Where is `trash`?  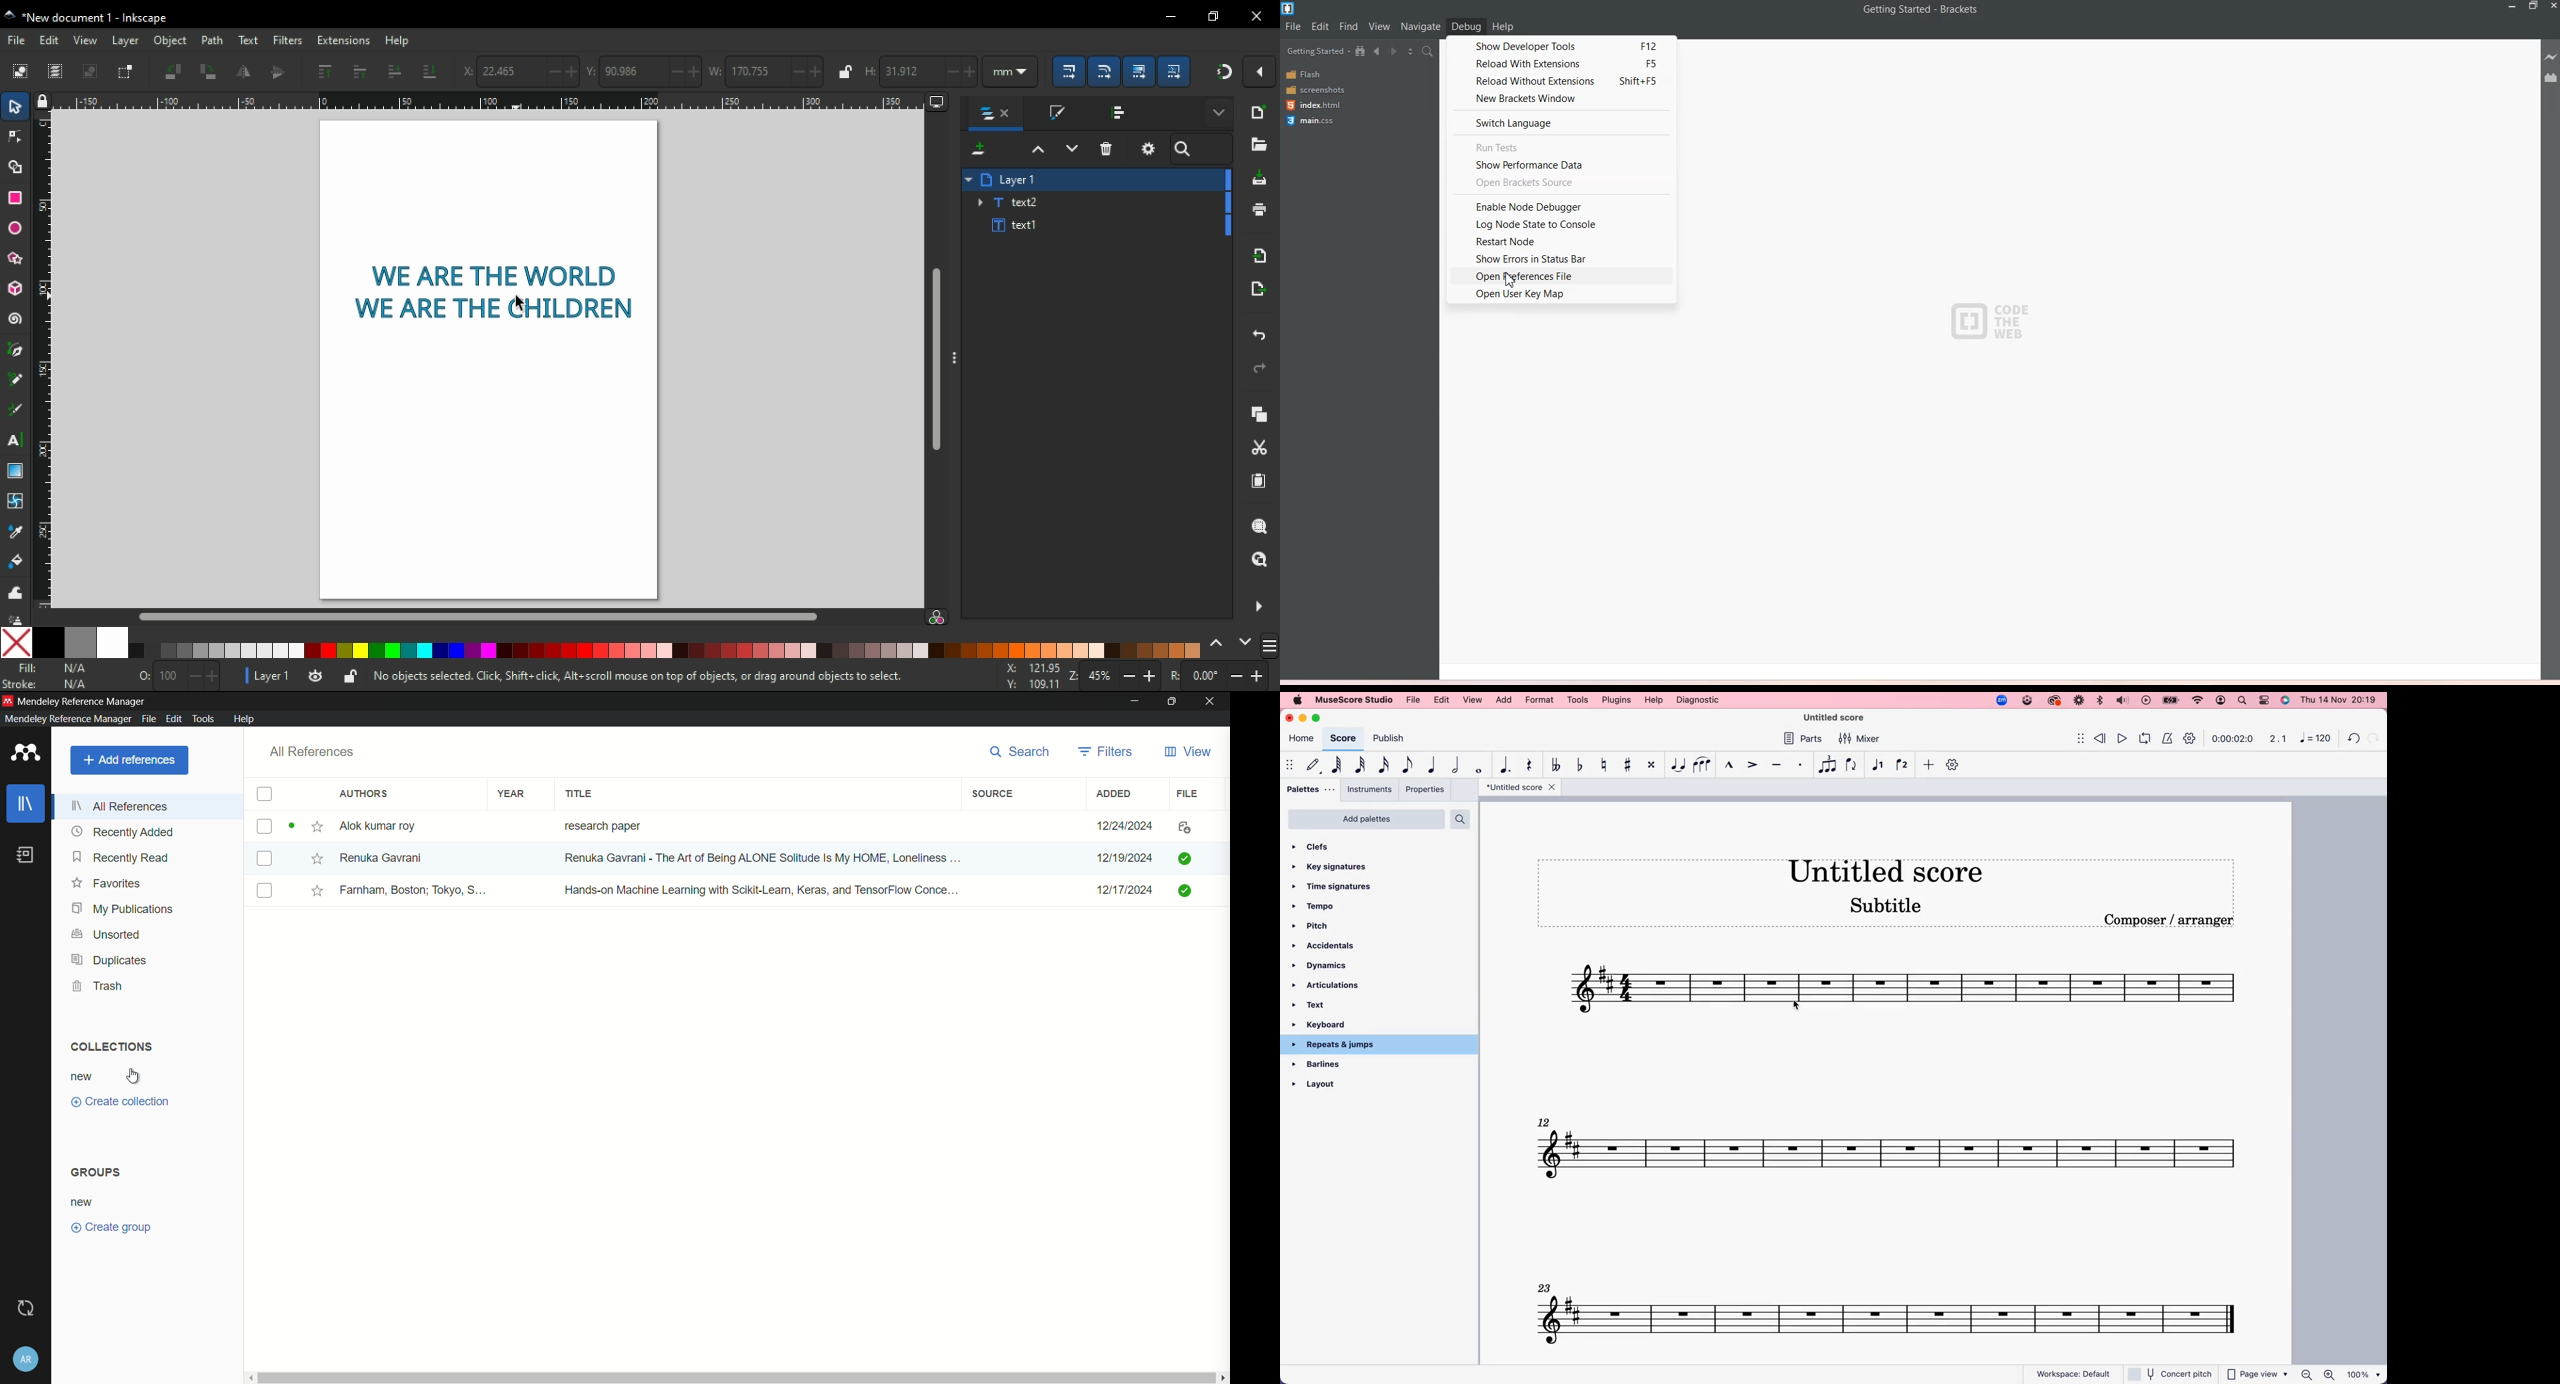 trash is located at coordinates (97, 985).